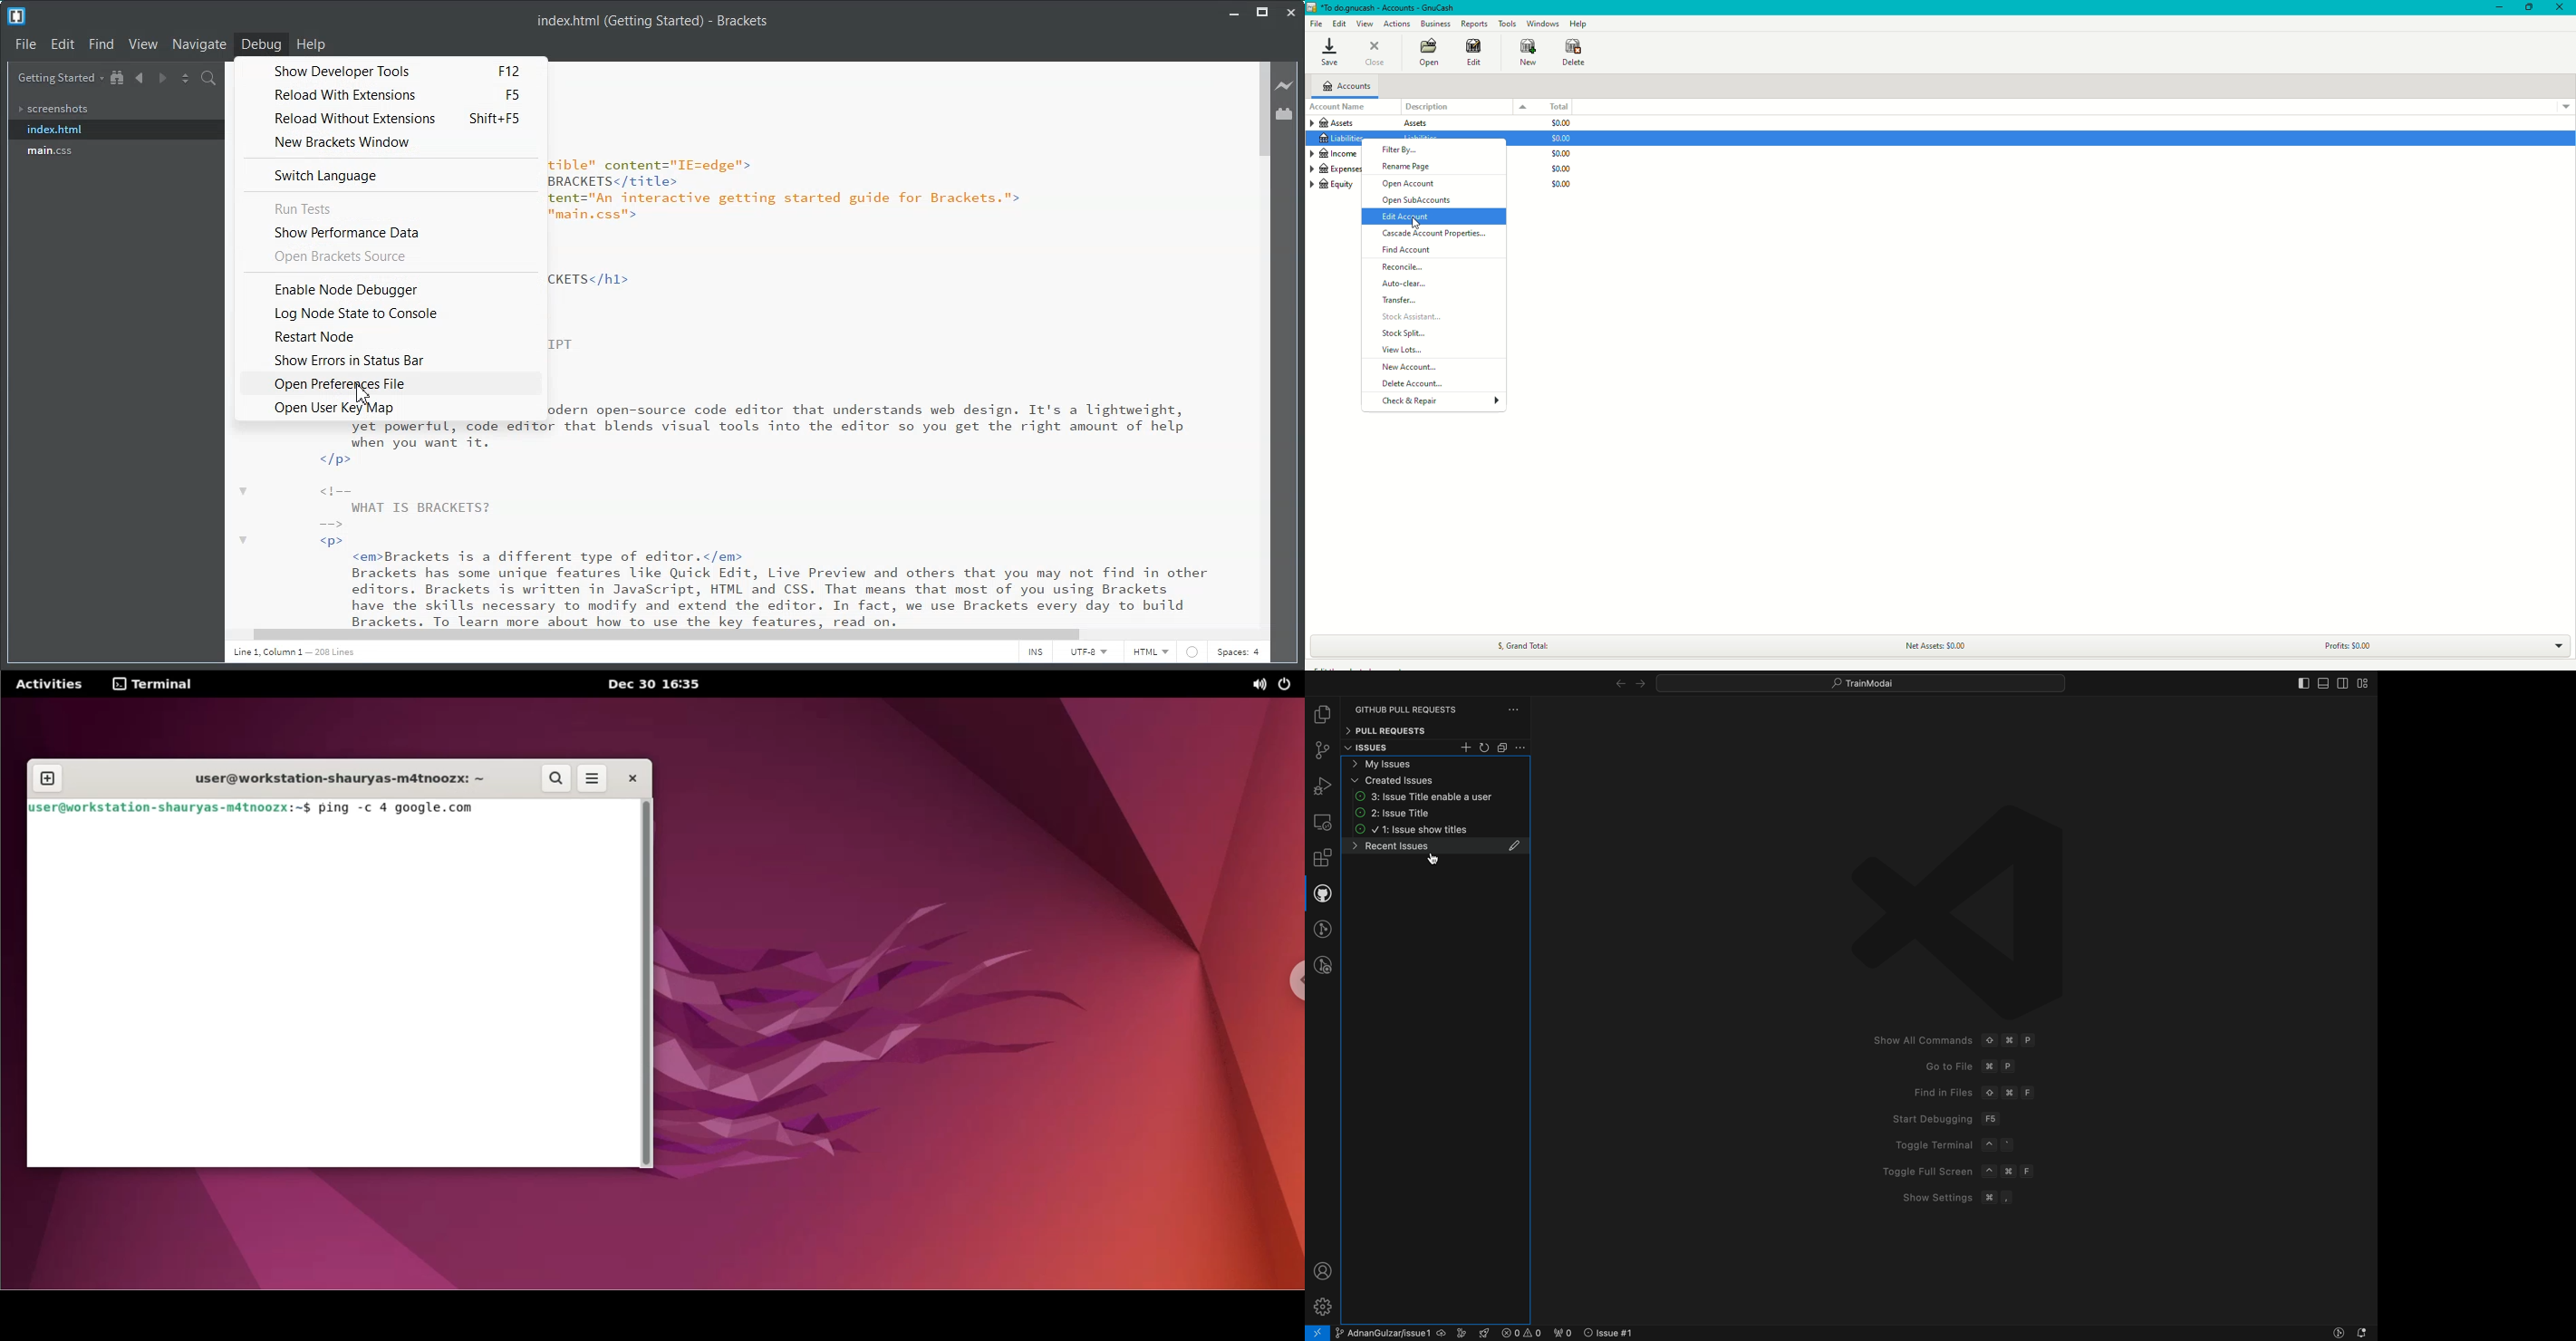 The image size is (2576, 1344). What do you see at coordinates (1405, 333) in the screenshot?
I see `Stock Split` at bounding box center [1405, 333].